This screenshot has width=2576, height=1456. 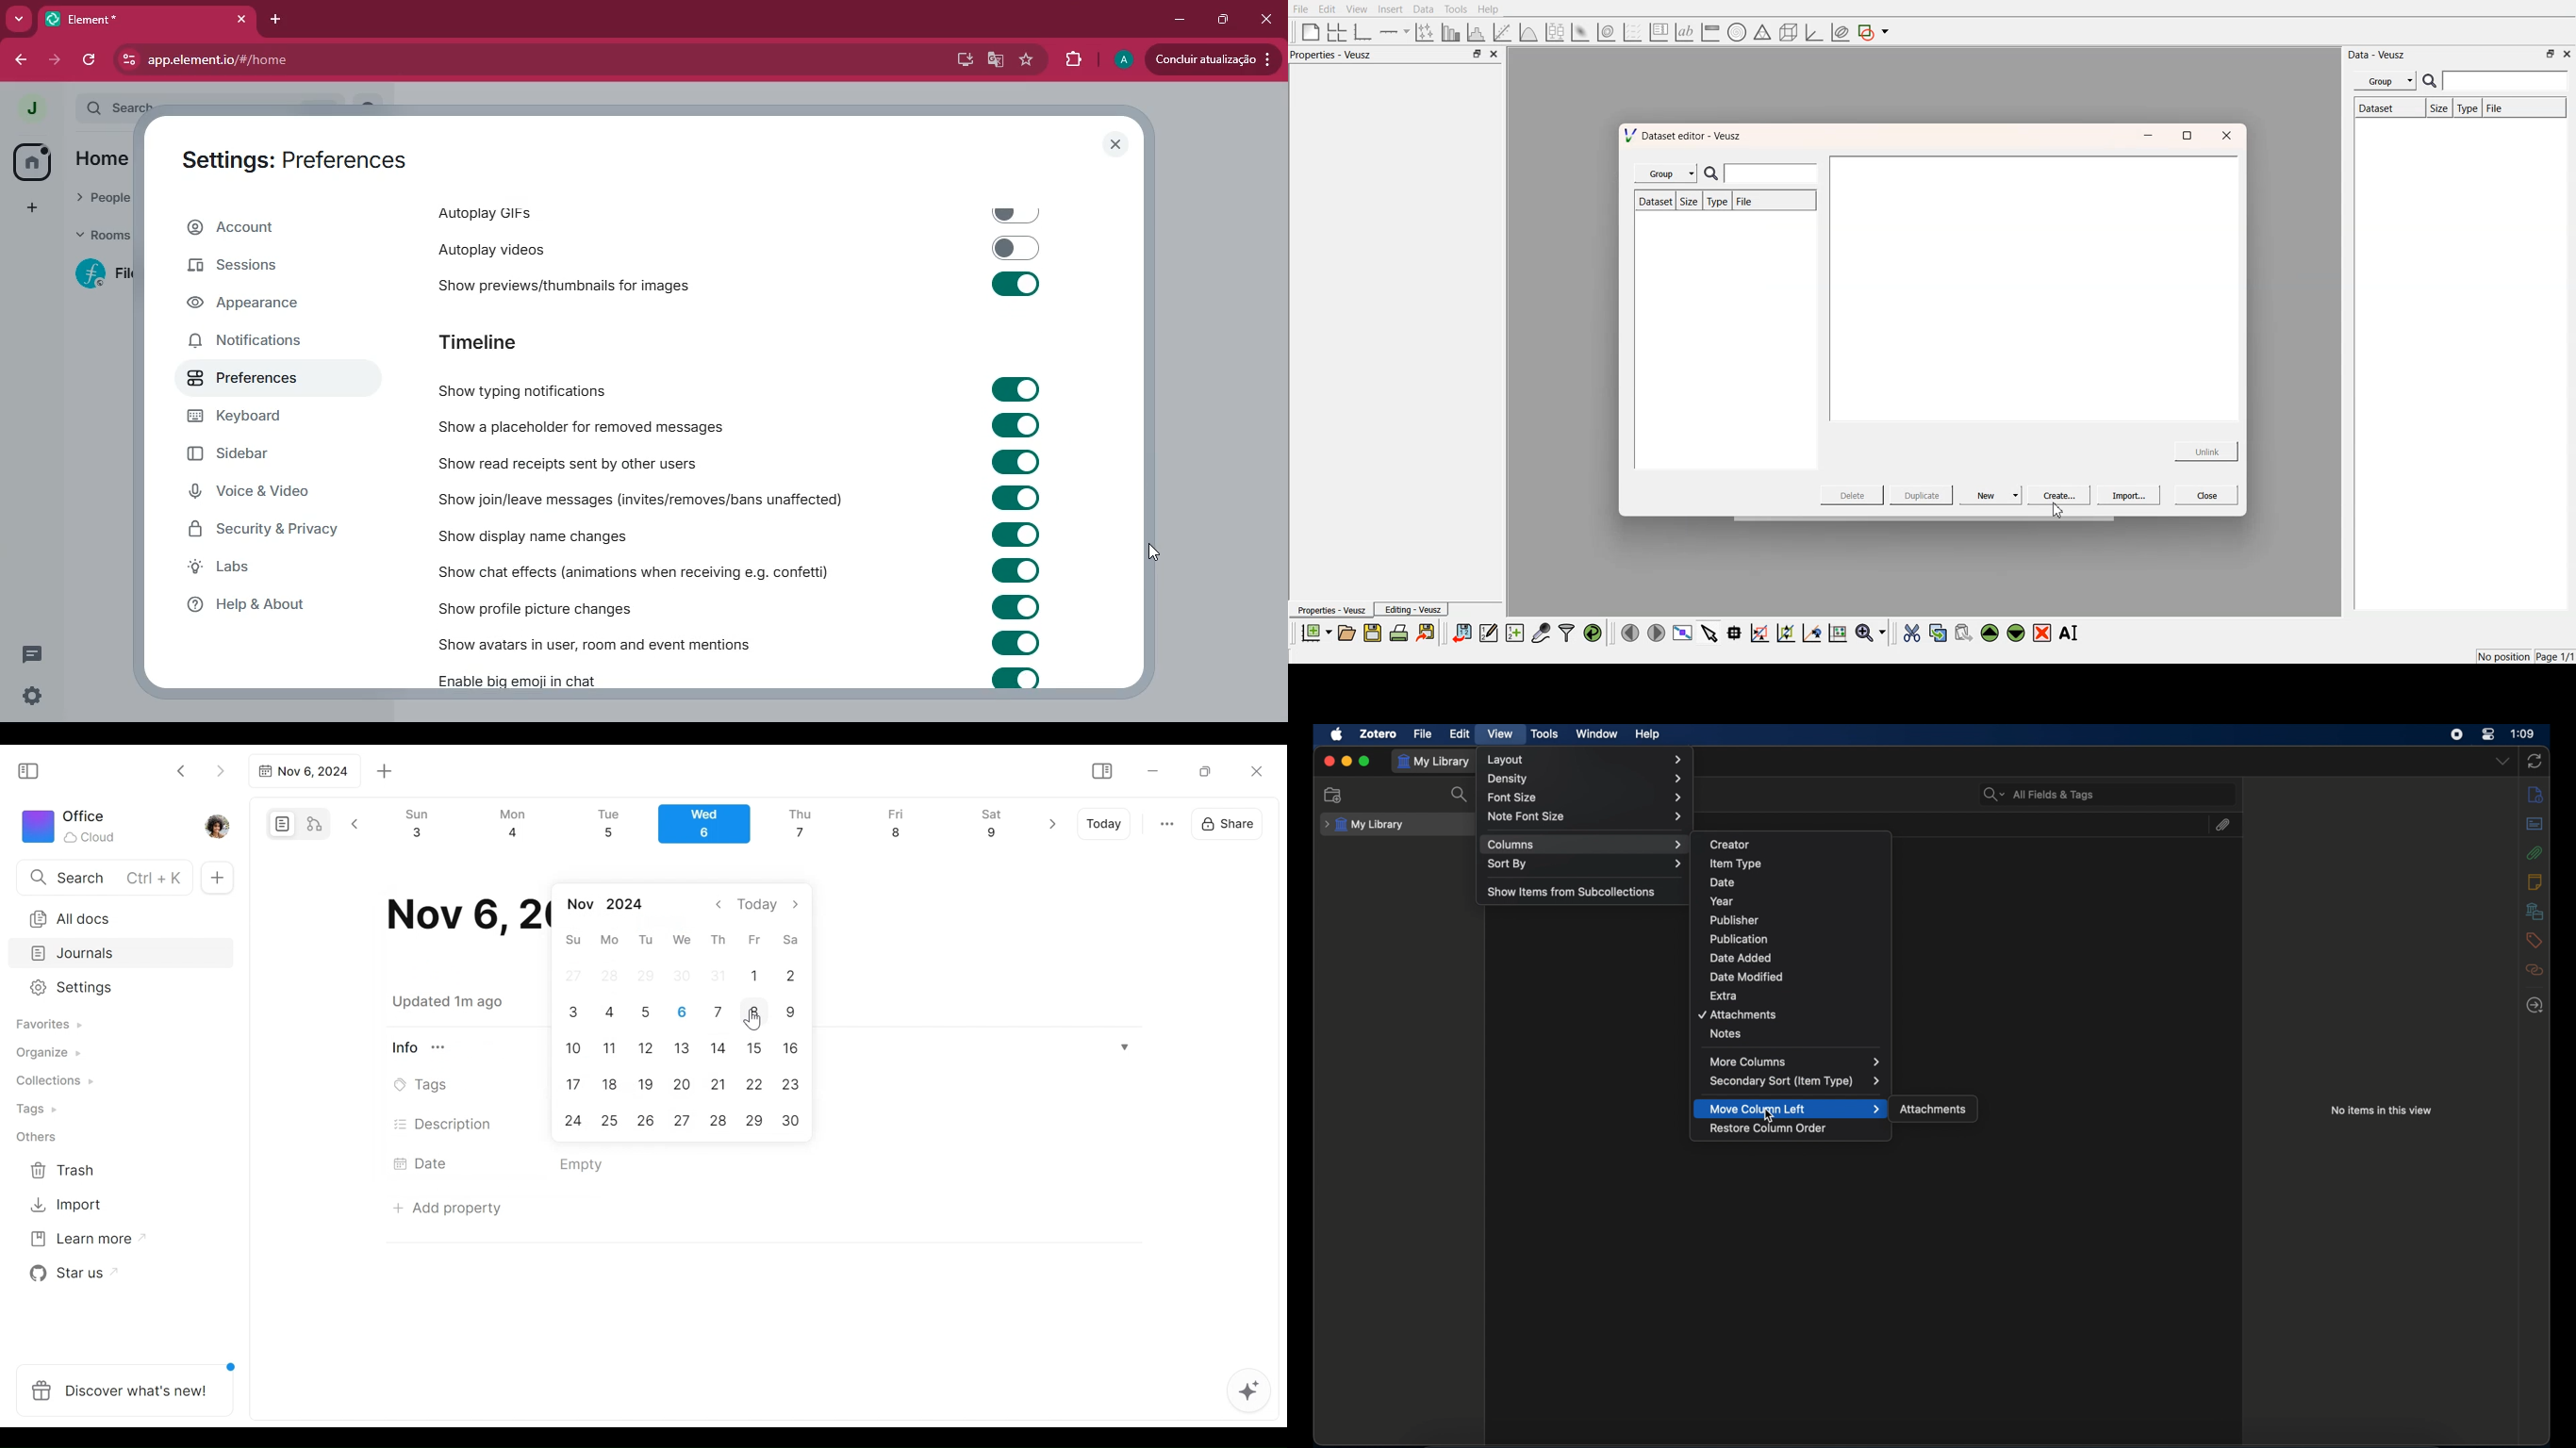 I want to click on publisher, so click(x=1735, y=920).